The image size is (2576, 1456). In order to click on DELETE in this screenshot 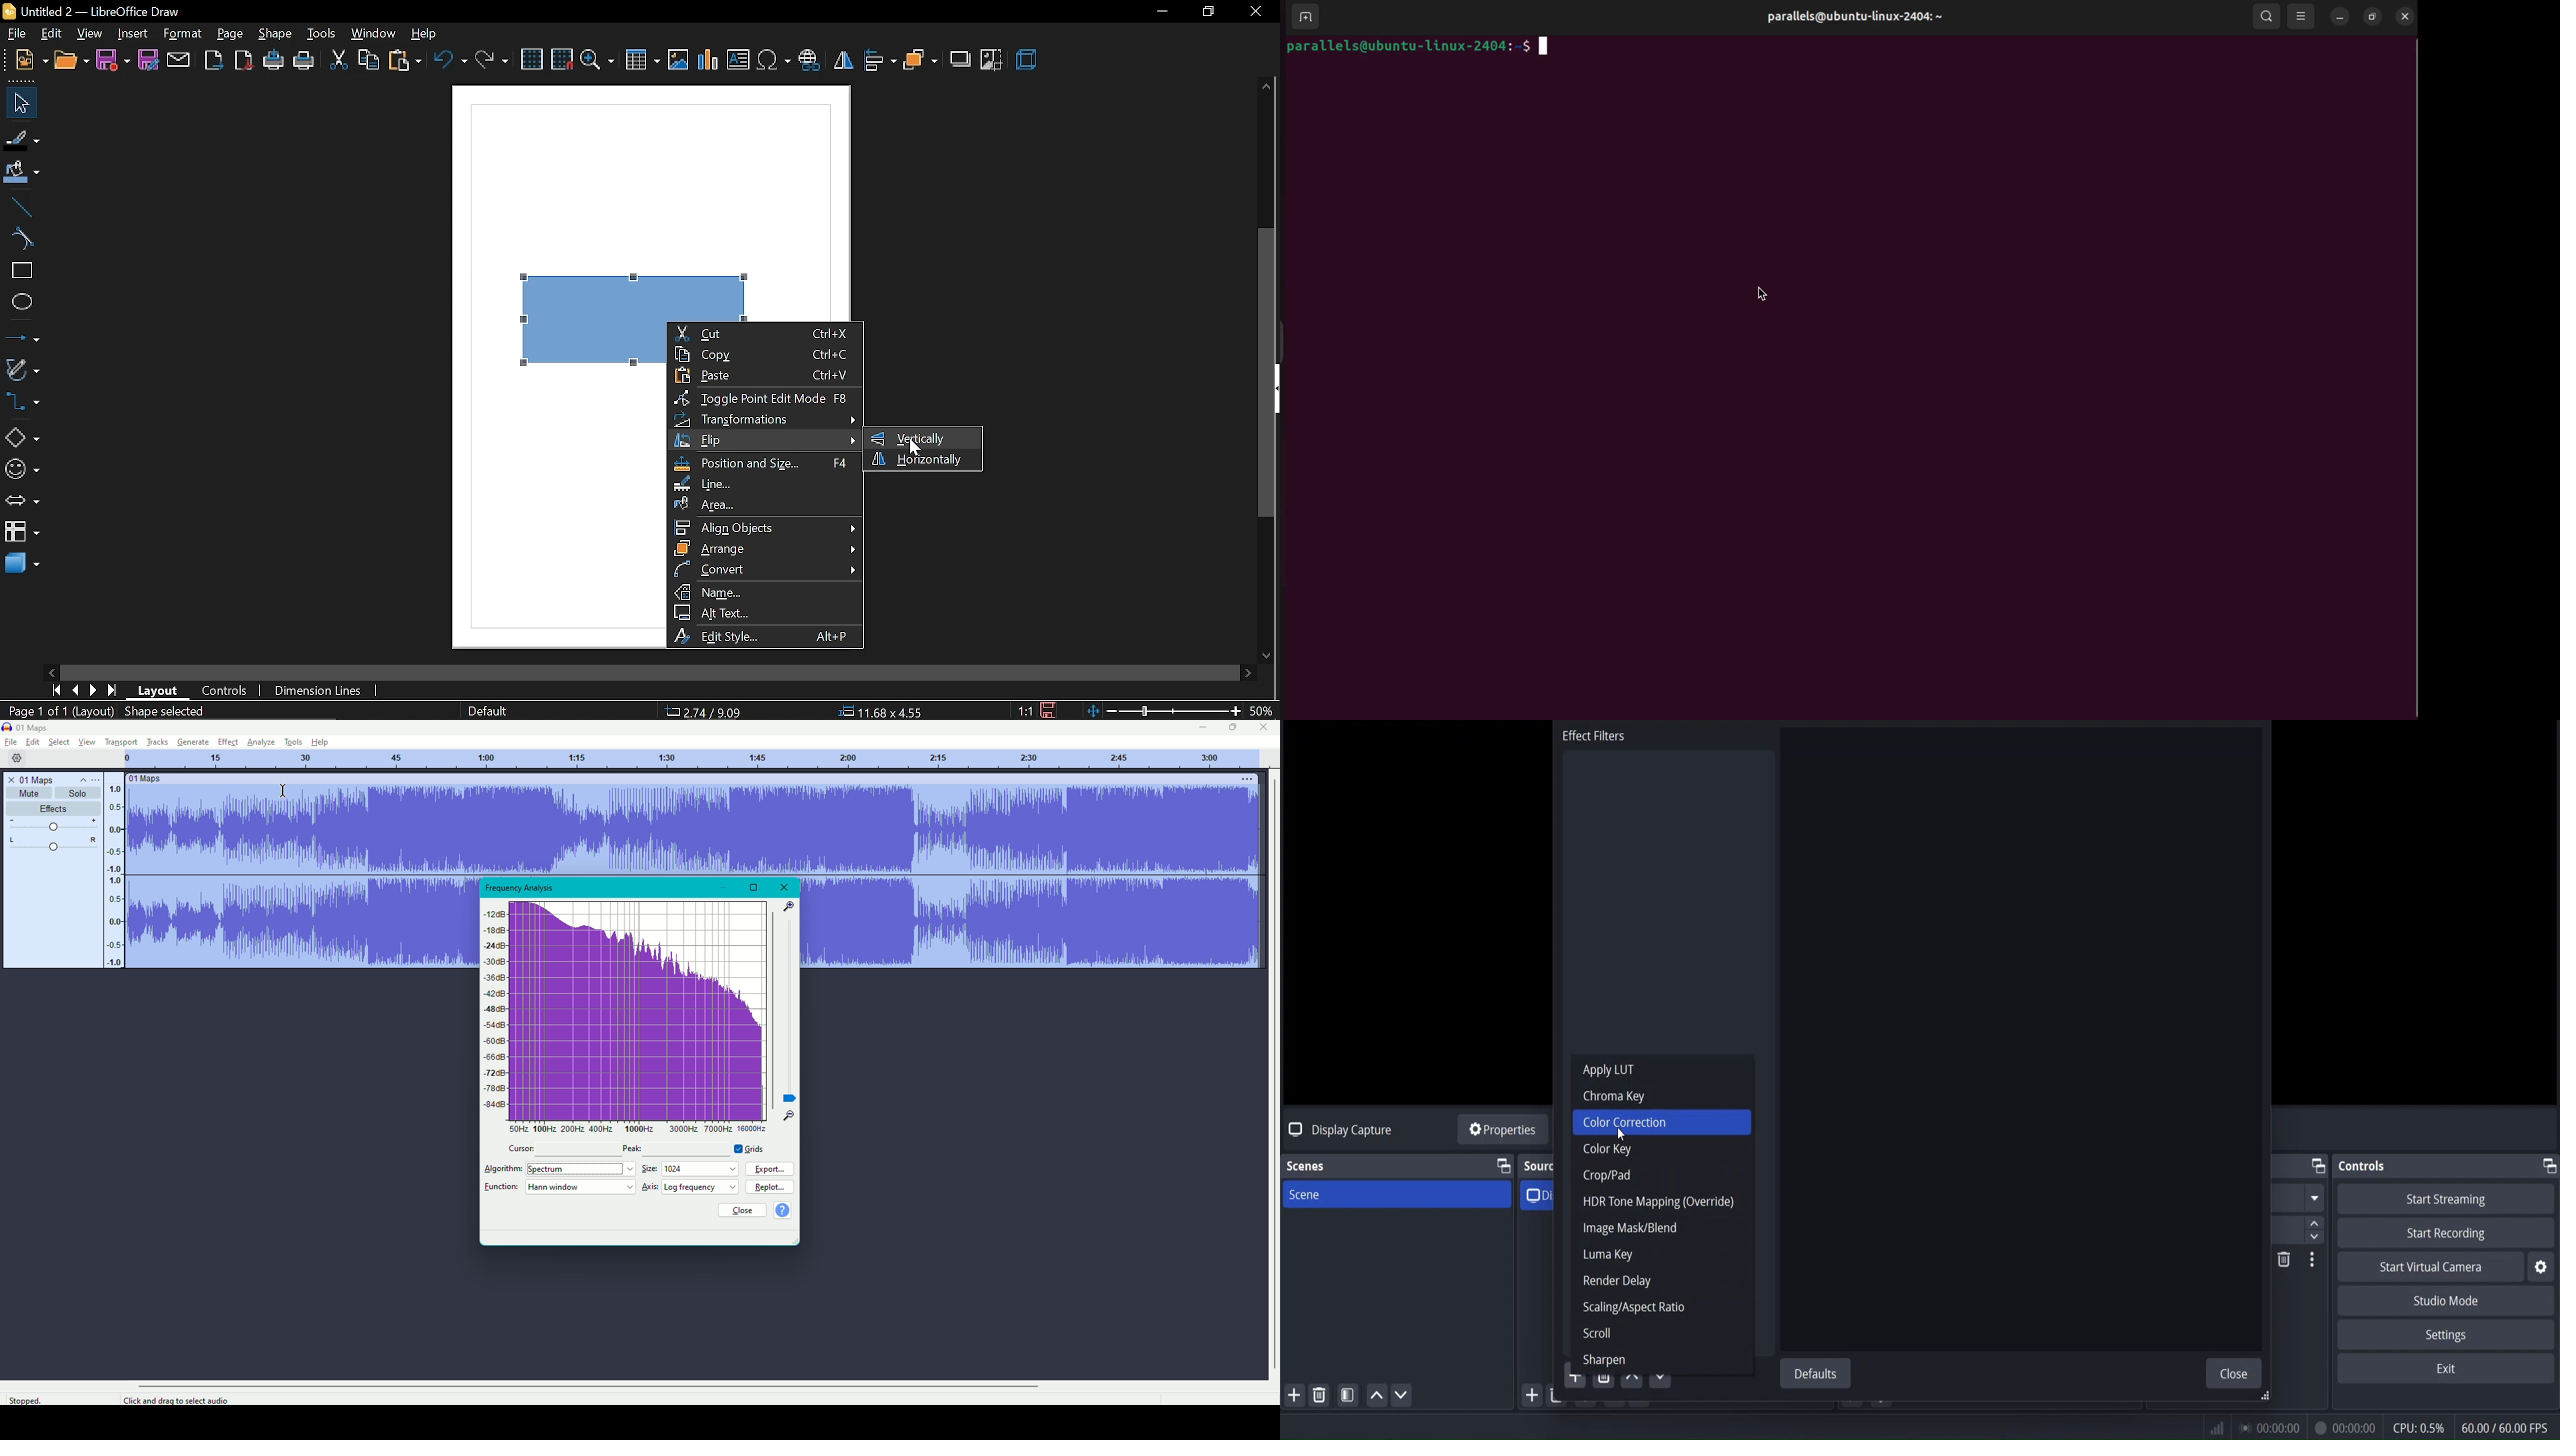, I will do `click(2281, 1261)`.